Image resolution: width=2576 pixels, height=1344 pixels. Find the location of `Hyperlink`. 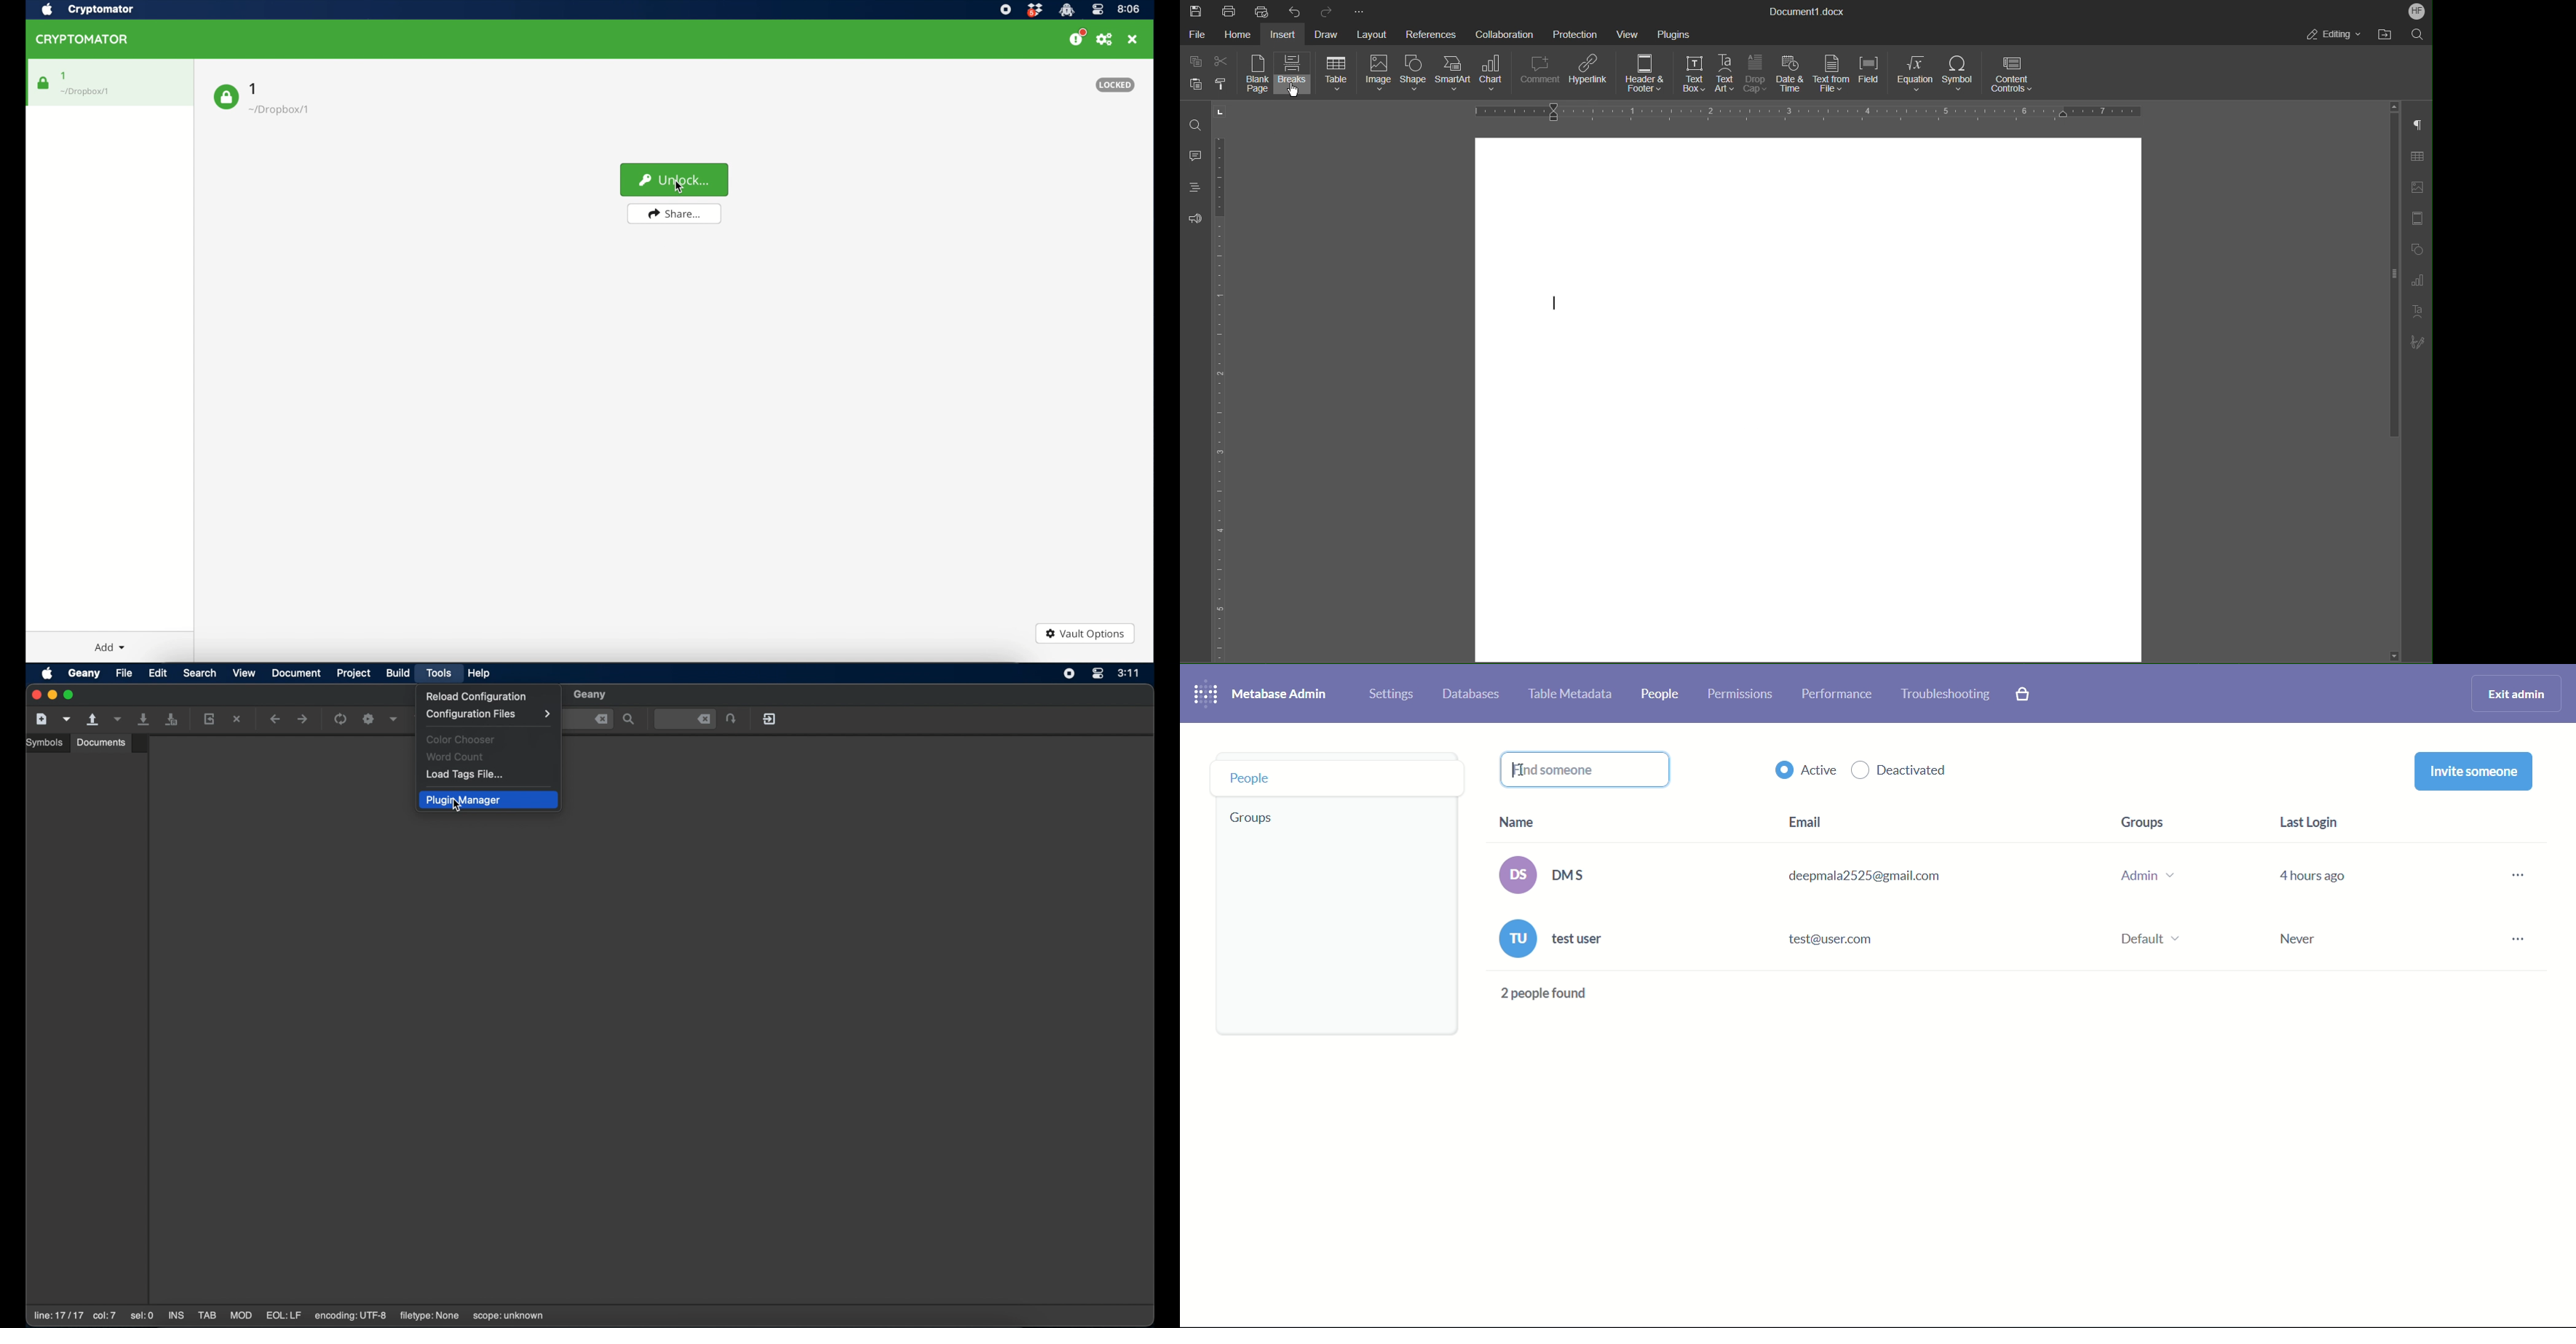

Hyperlink is located at coordinates (1592, 75).